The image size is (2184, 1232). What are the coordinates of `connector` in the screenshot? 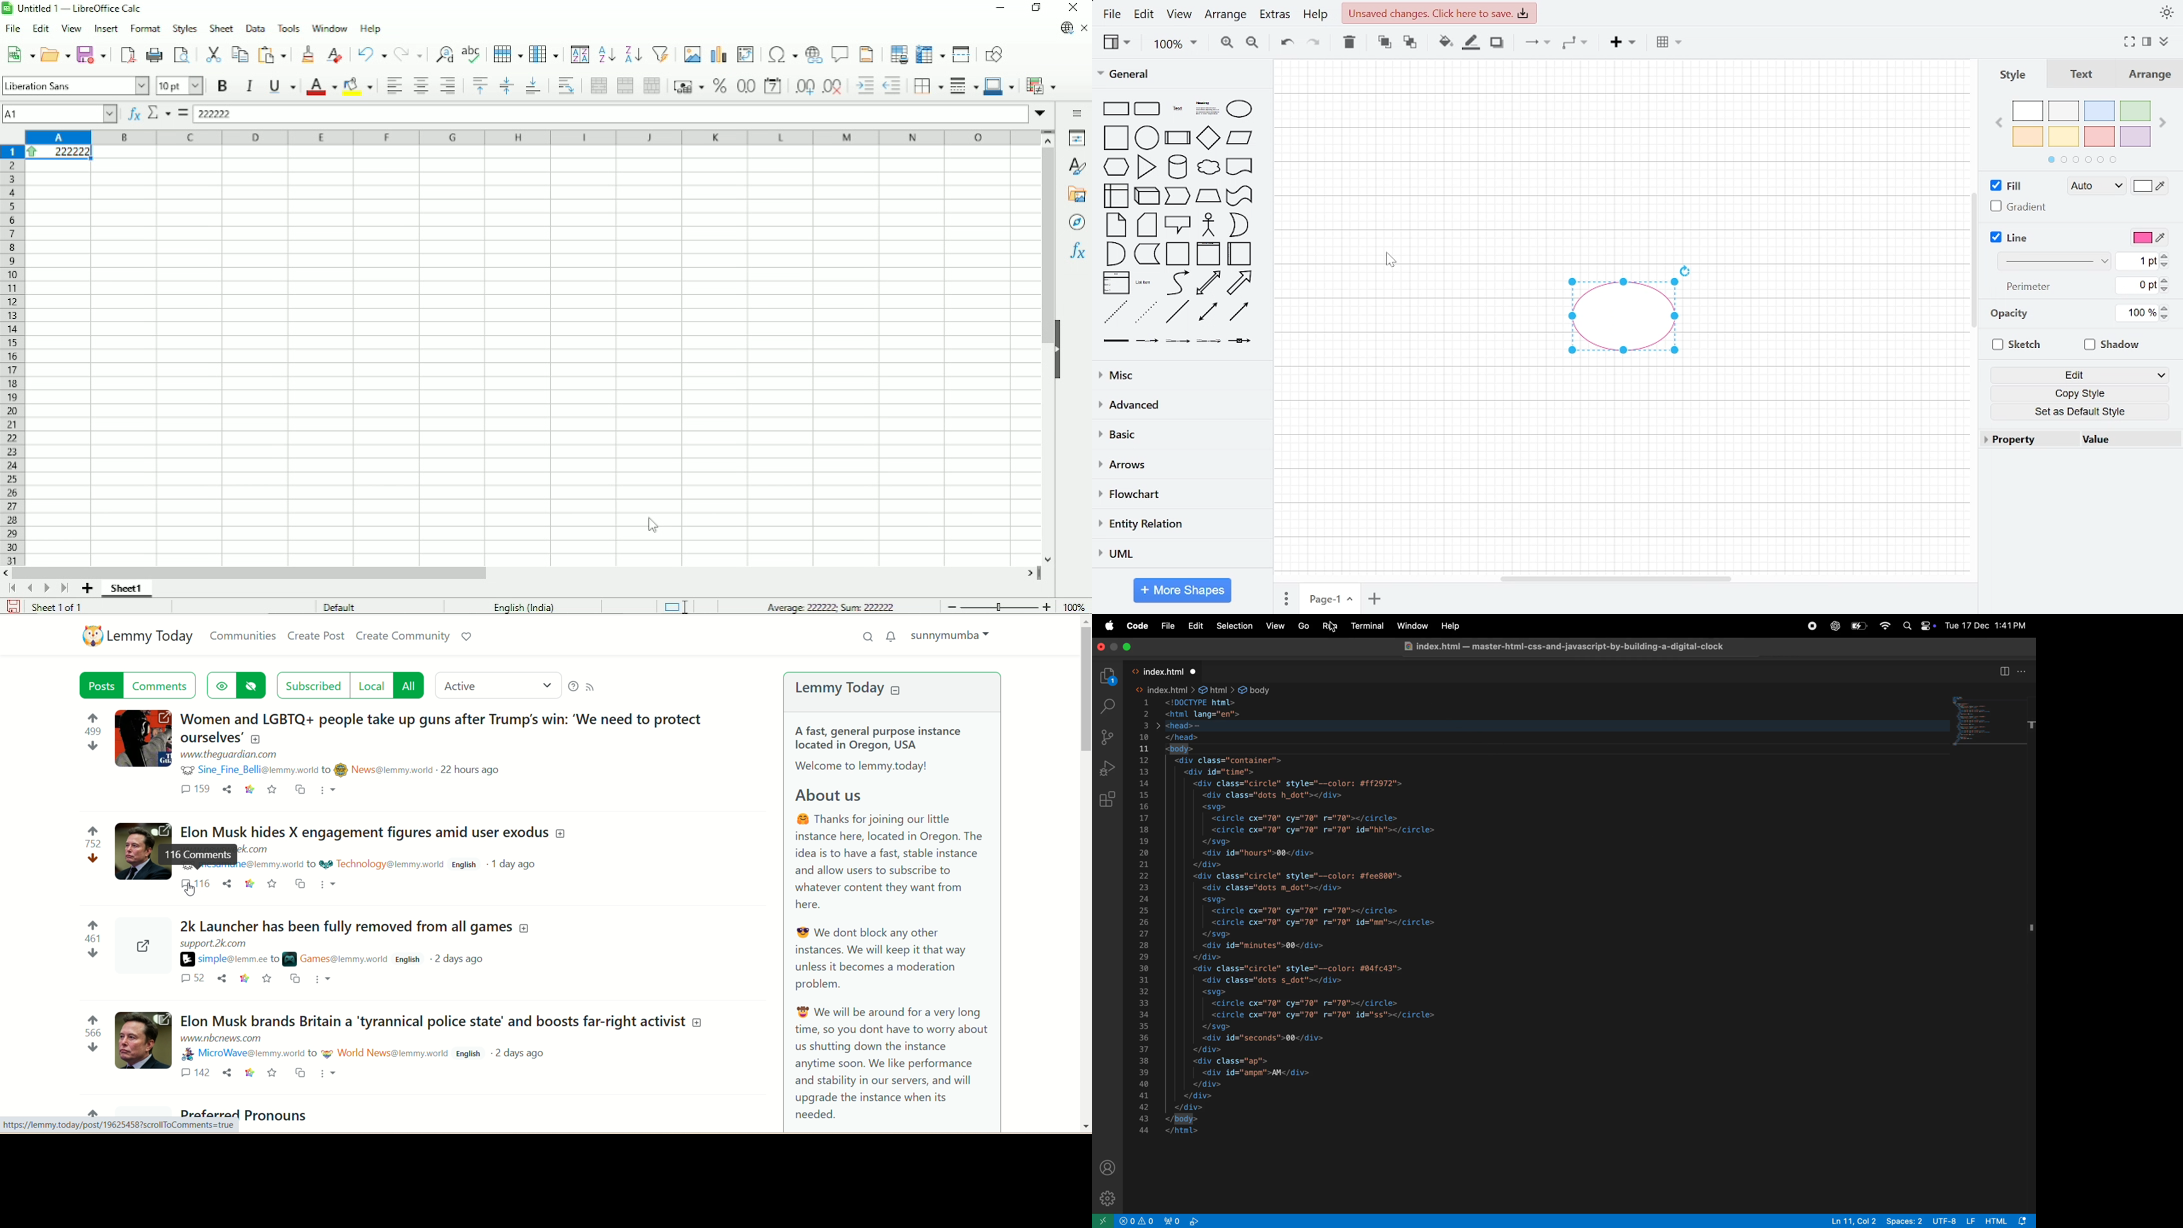 It's located at (1575, 43).